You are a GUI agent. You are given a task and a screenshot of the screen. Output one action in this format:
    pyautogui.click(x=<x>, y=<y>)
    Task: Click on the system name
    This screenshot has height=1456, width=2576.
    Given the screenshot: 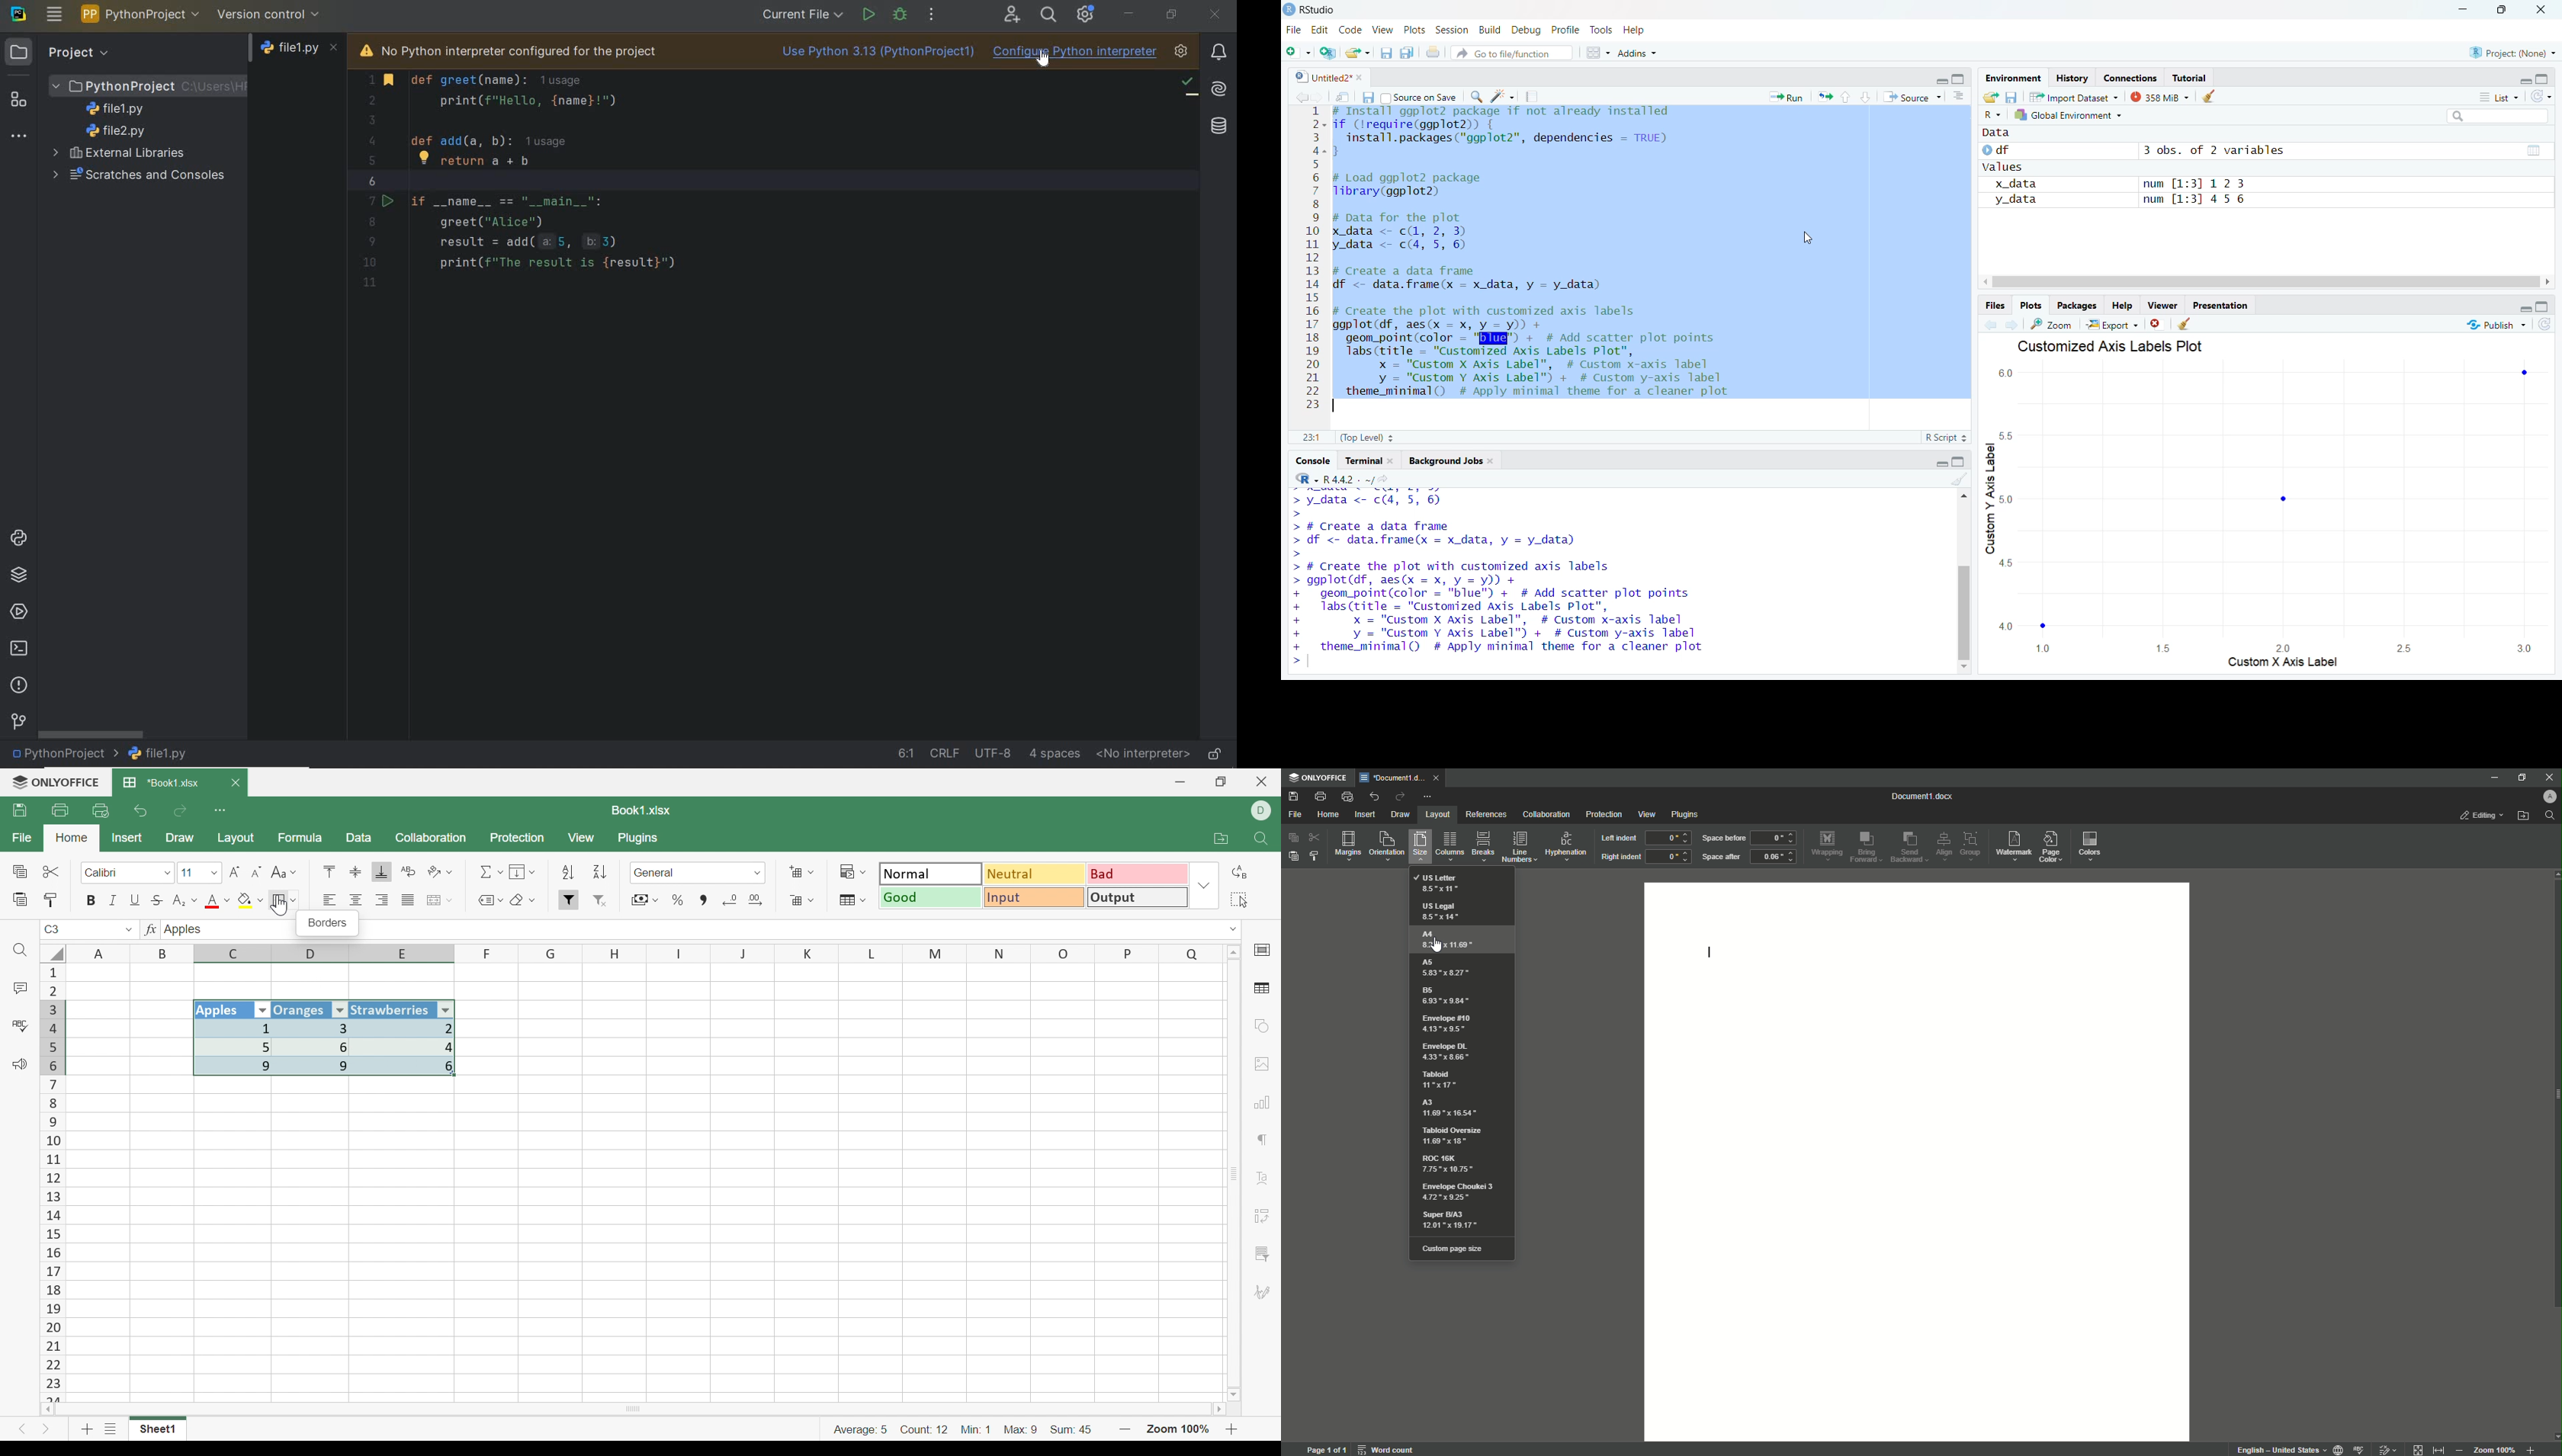 What is the action you would take?
    pyautogui.click(x=18, y=14)
    